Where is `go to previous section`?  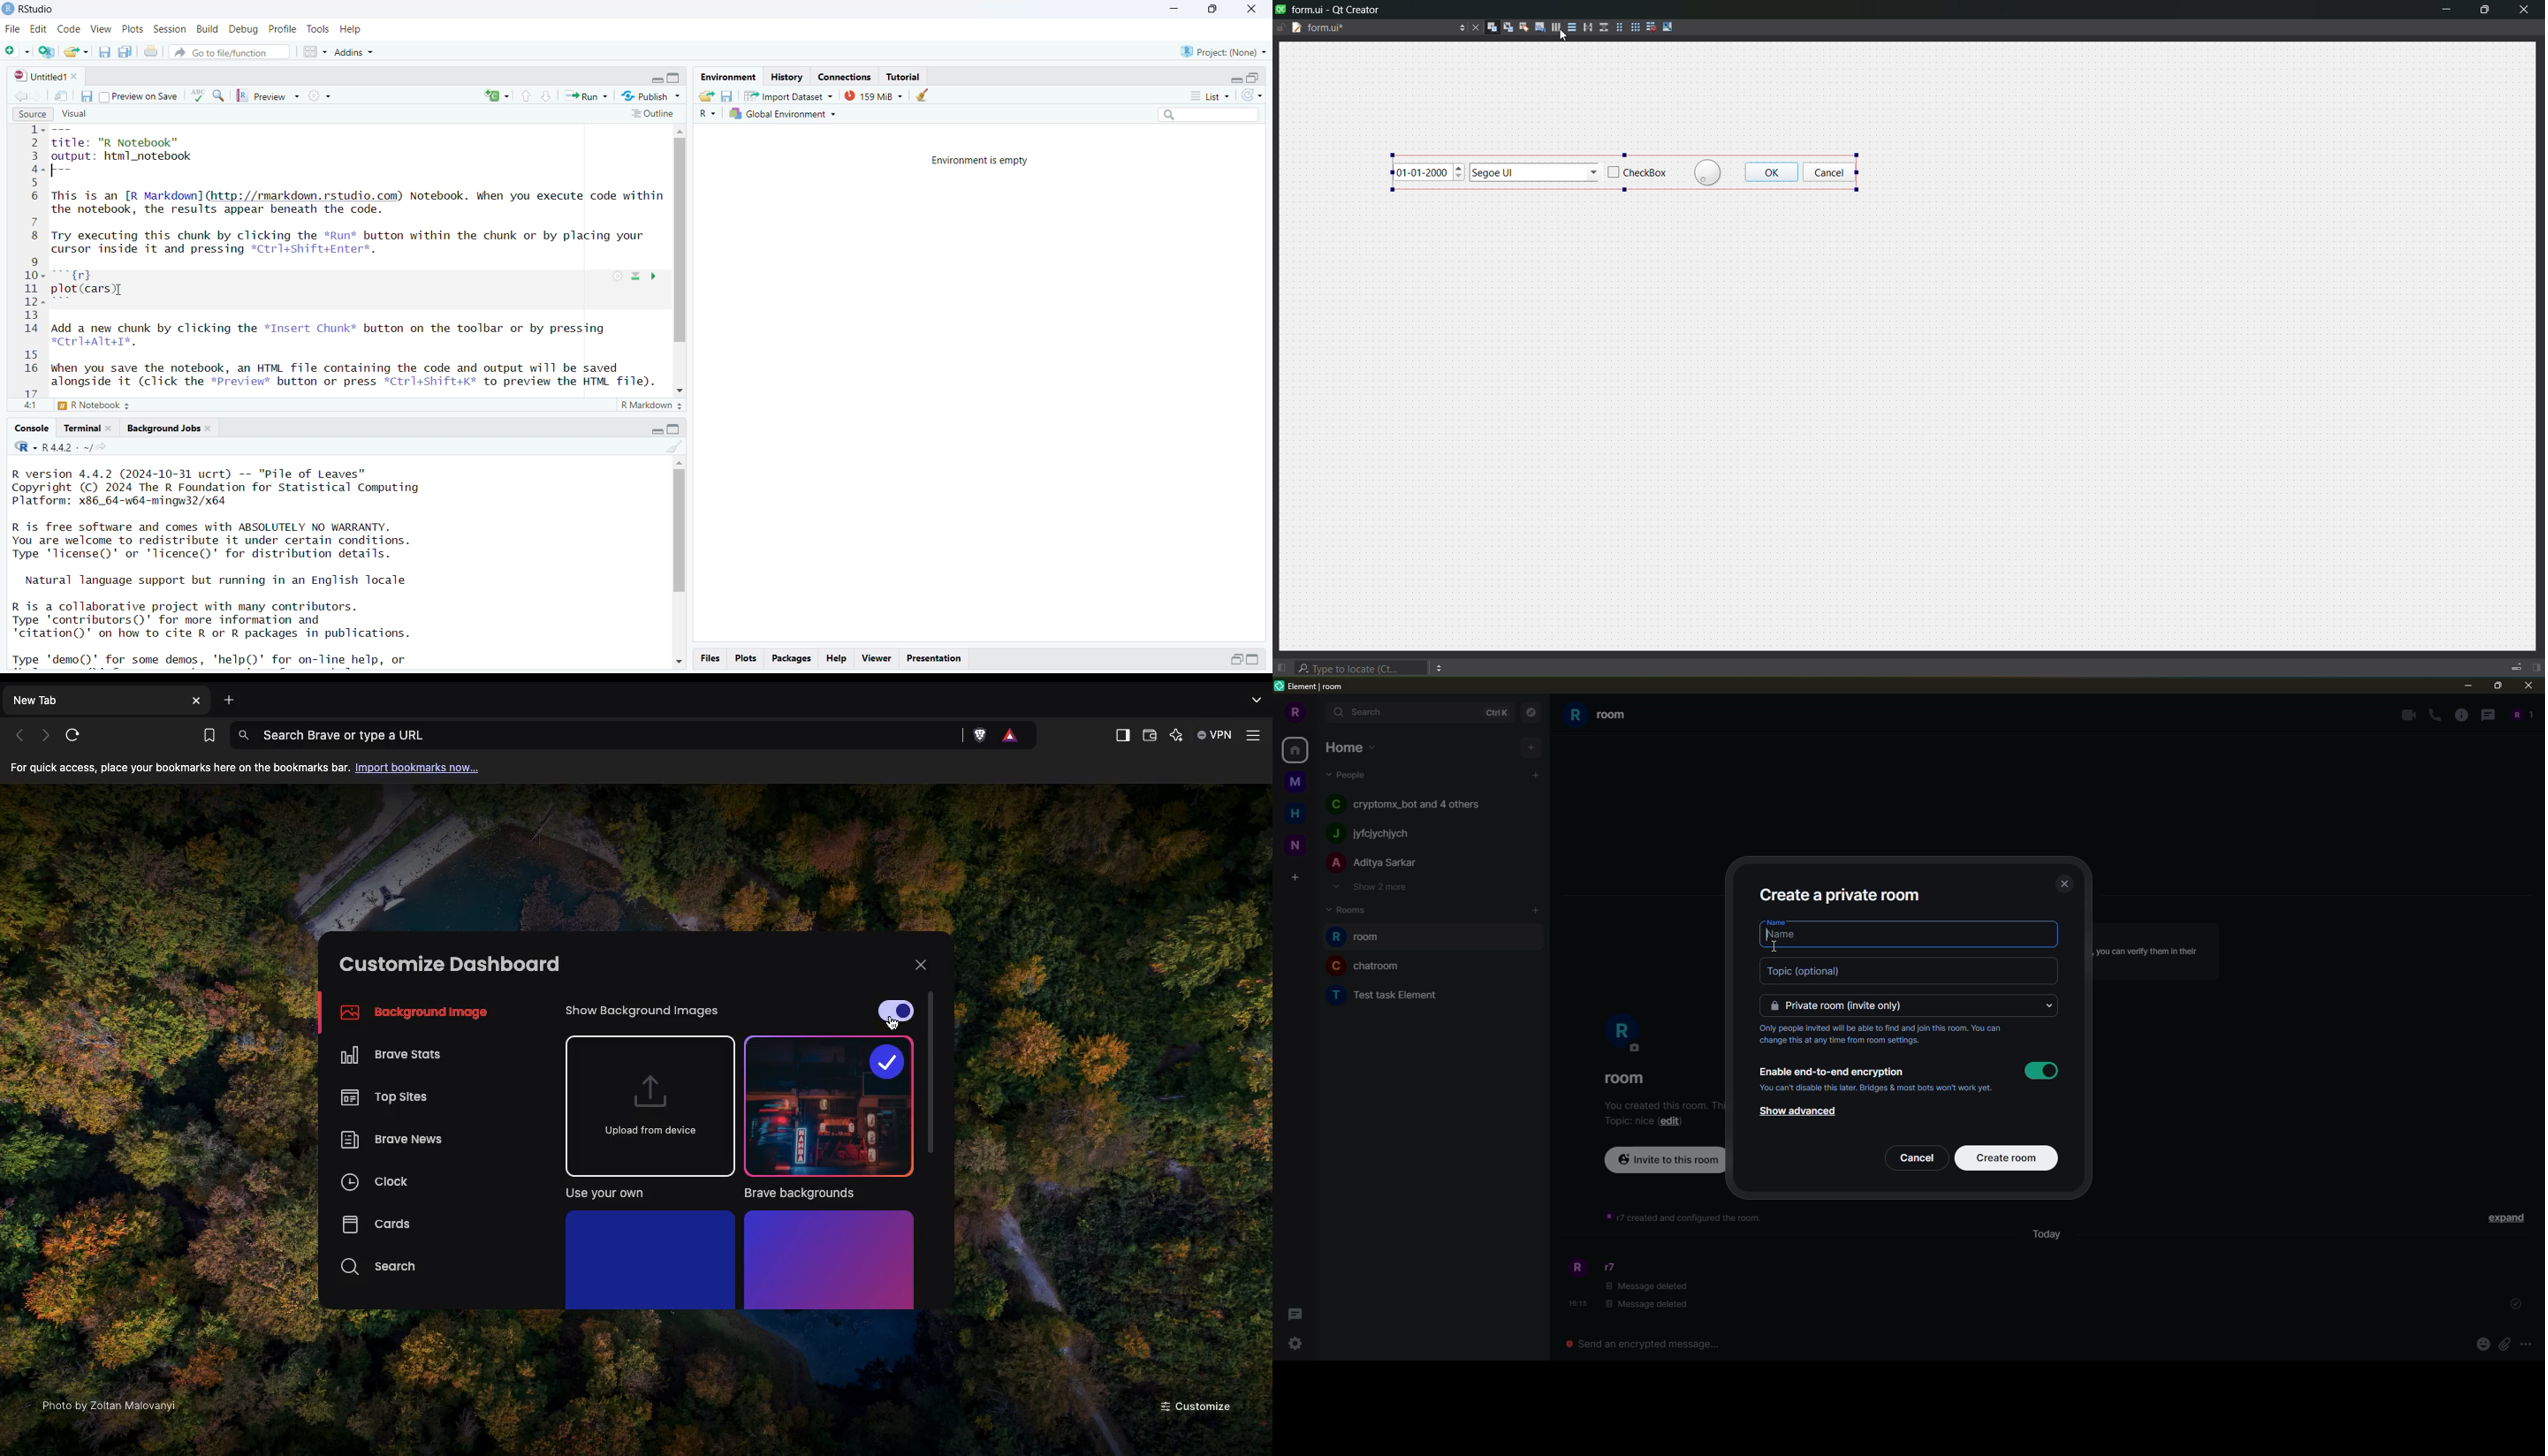
go to previous section is located at coordinates (526, 96).